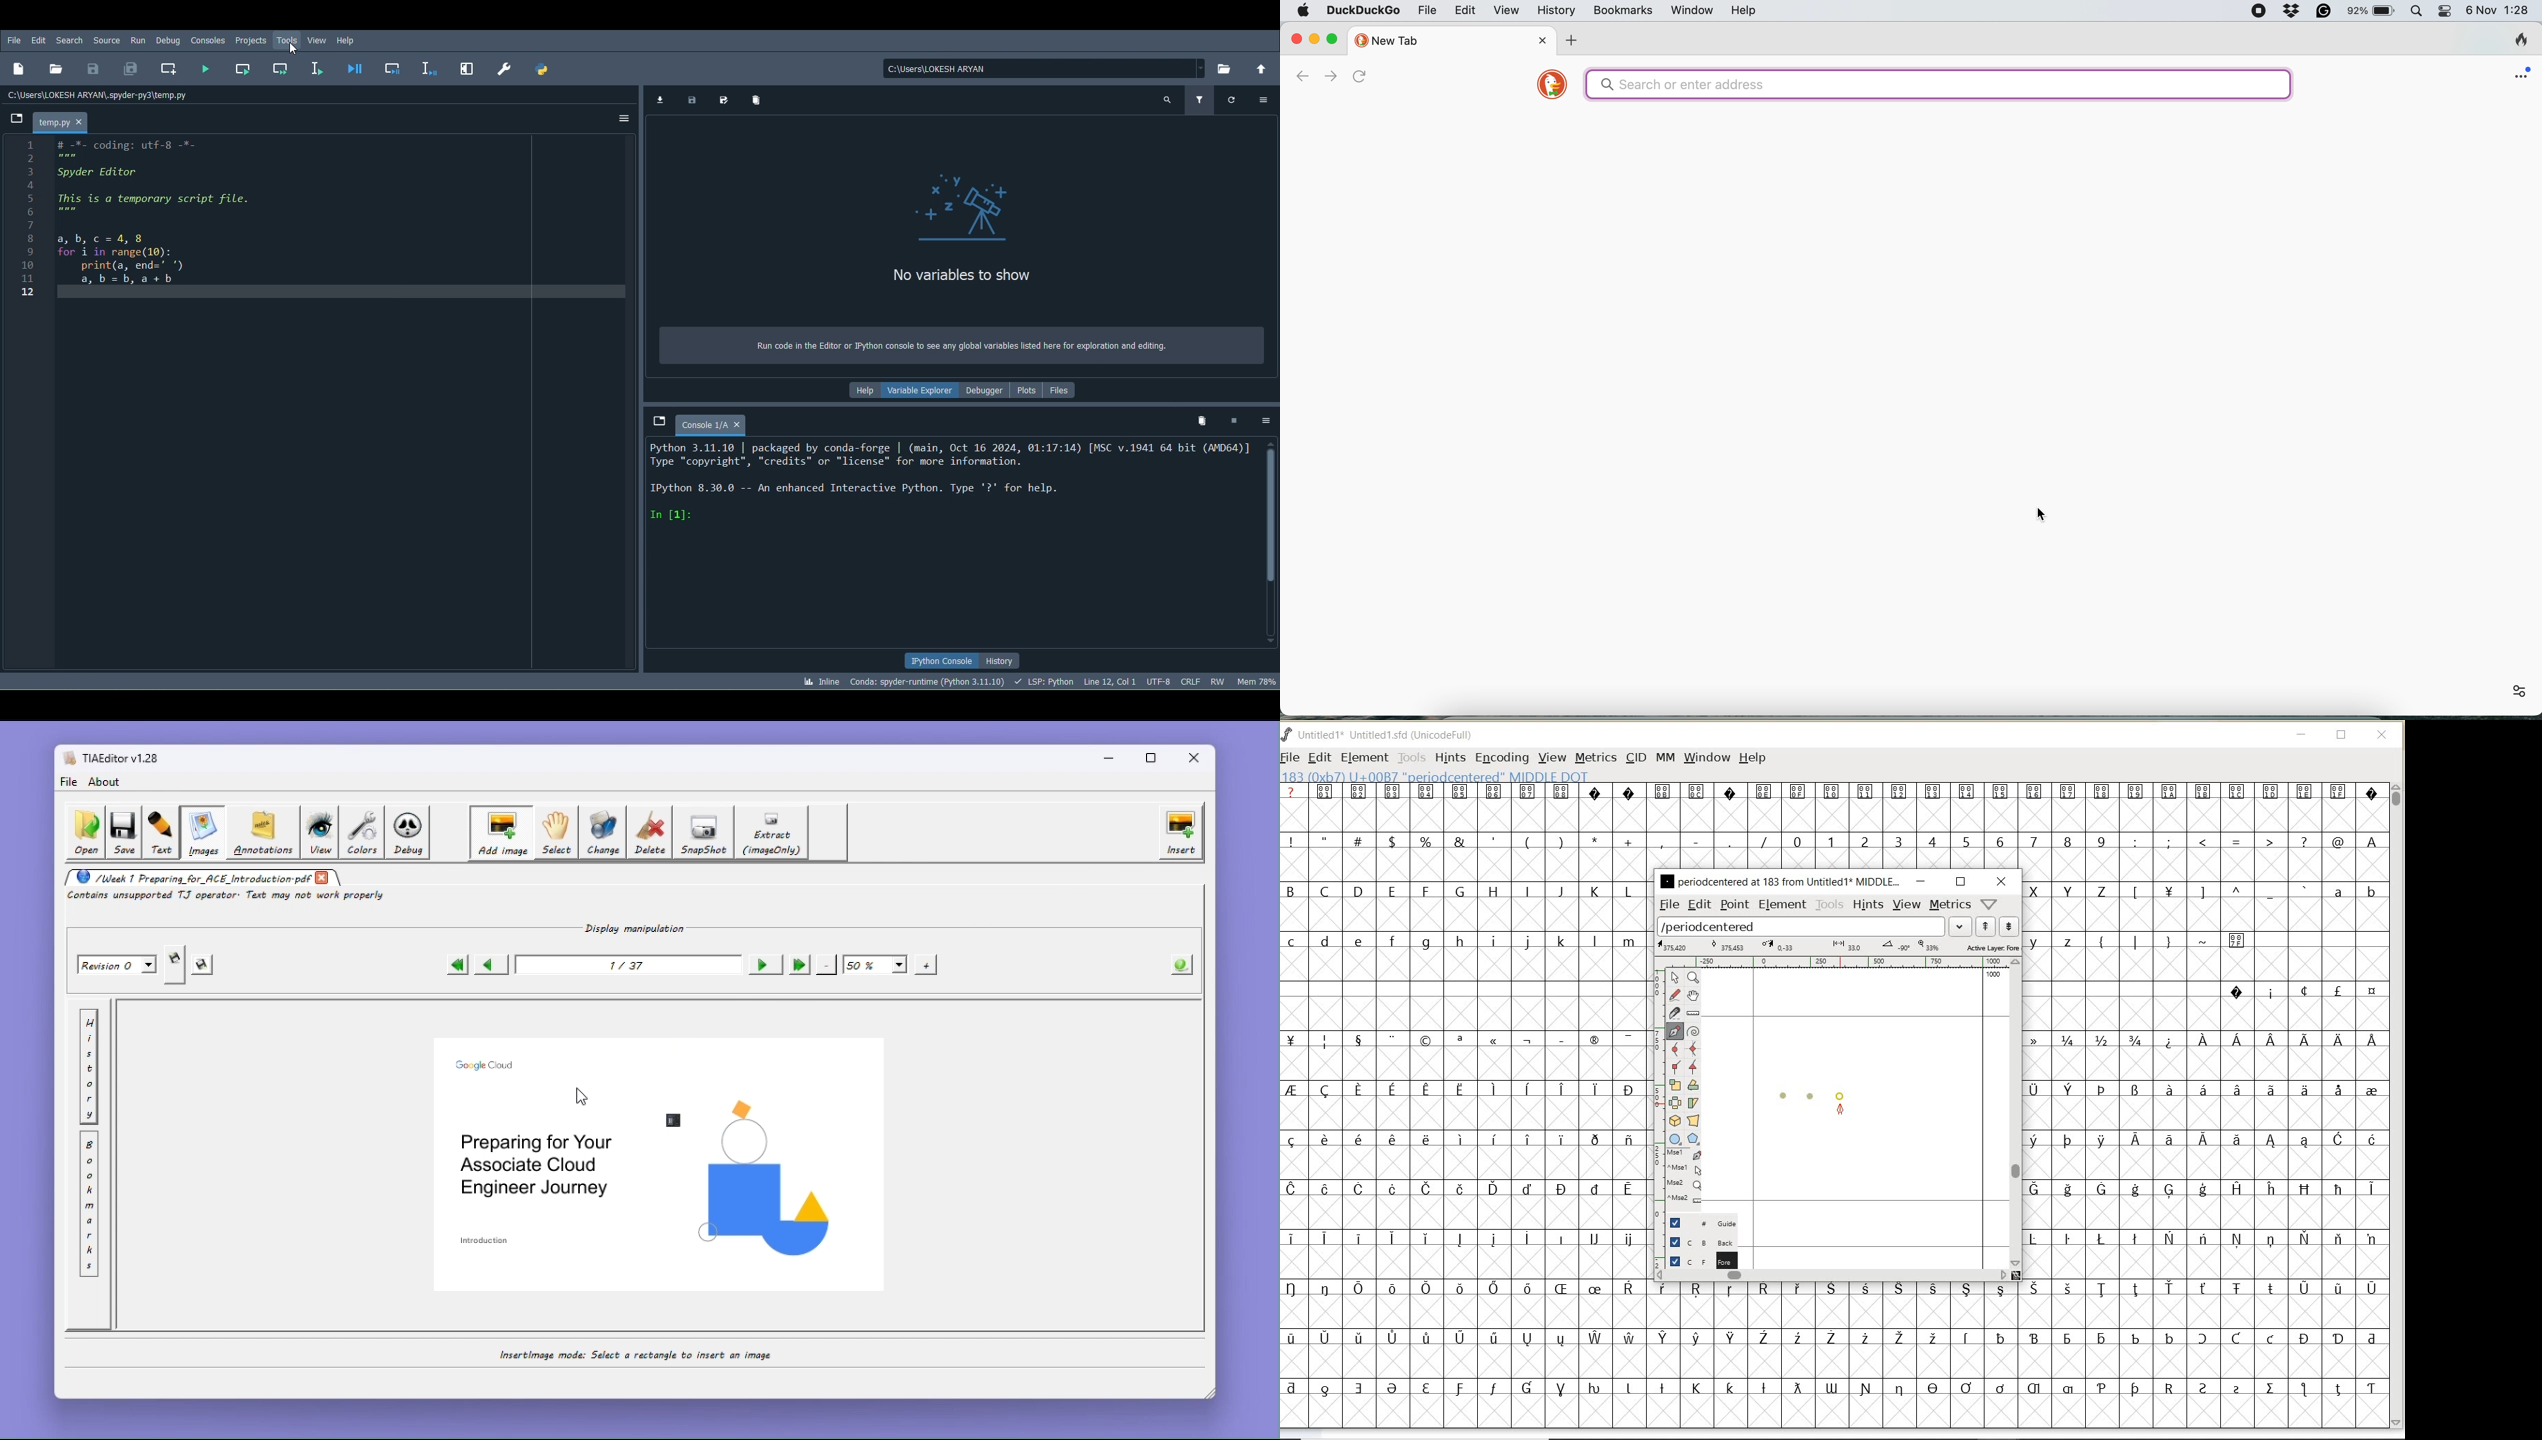  What do you see at coordinates (713, 423) in the screenshot?
I see `Console ` at bounding box center [713, 423].